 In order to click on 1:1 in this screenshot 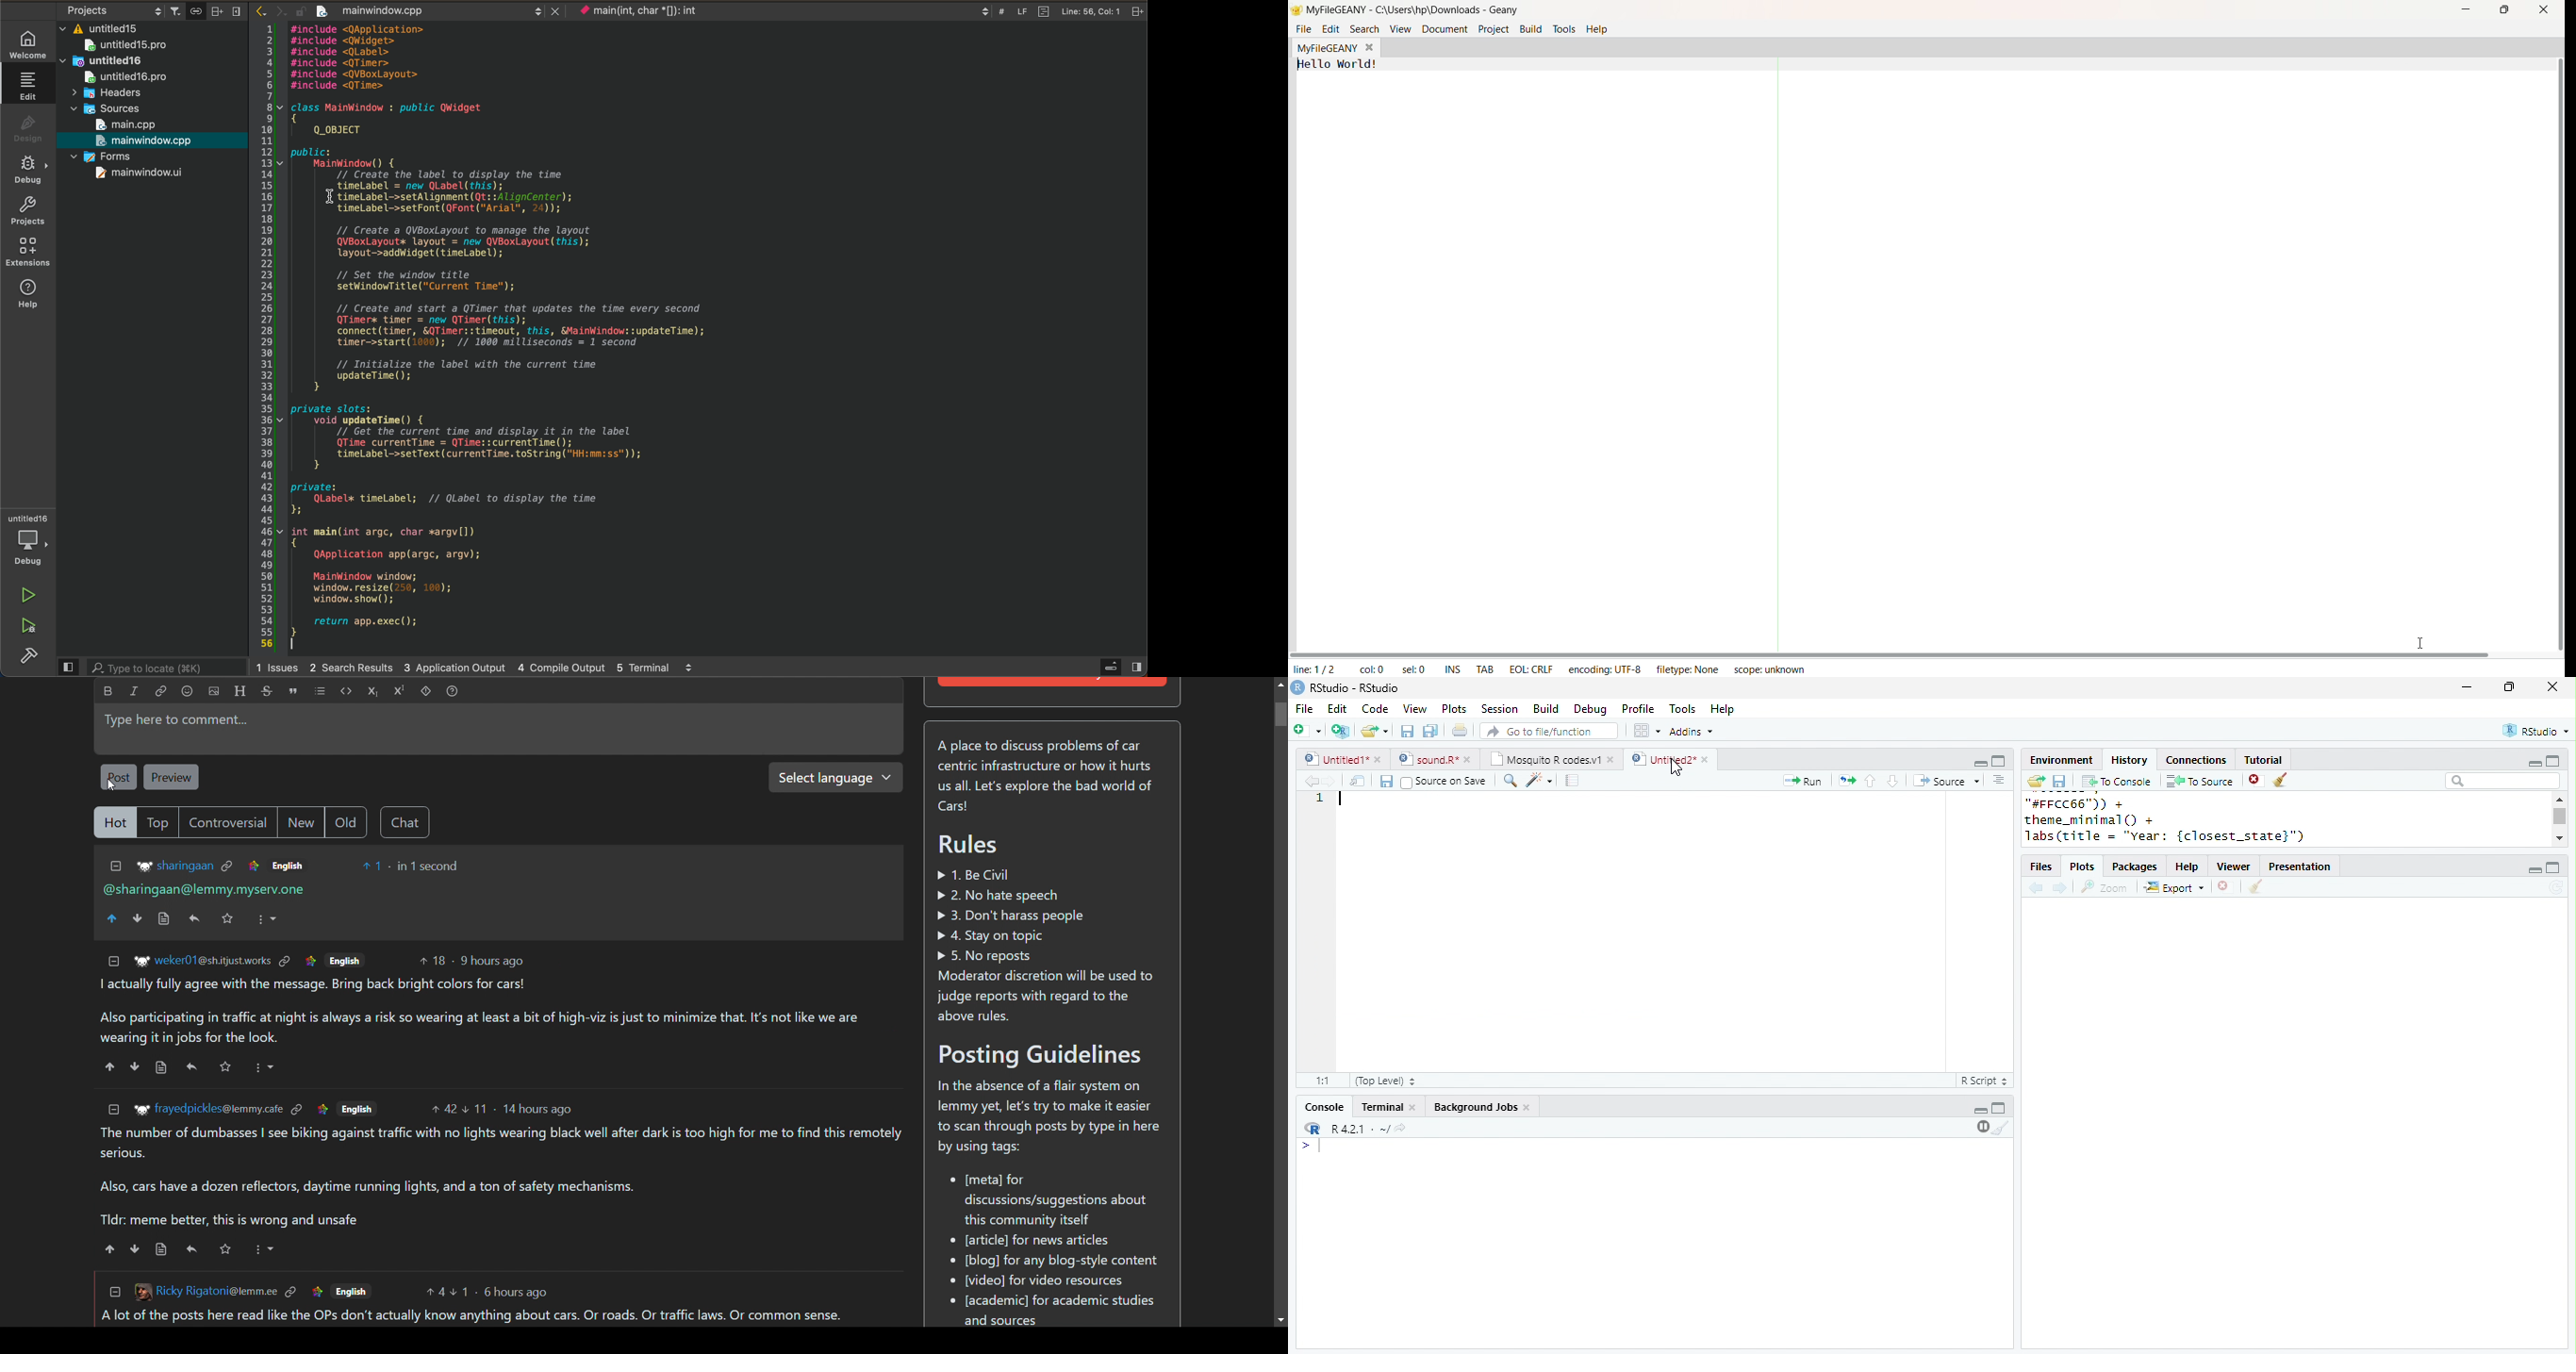, I will do `click(1322, 1080)`.